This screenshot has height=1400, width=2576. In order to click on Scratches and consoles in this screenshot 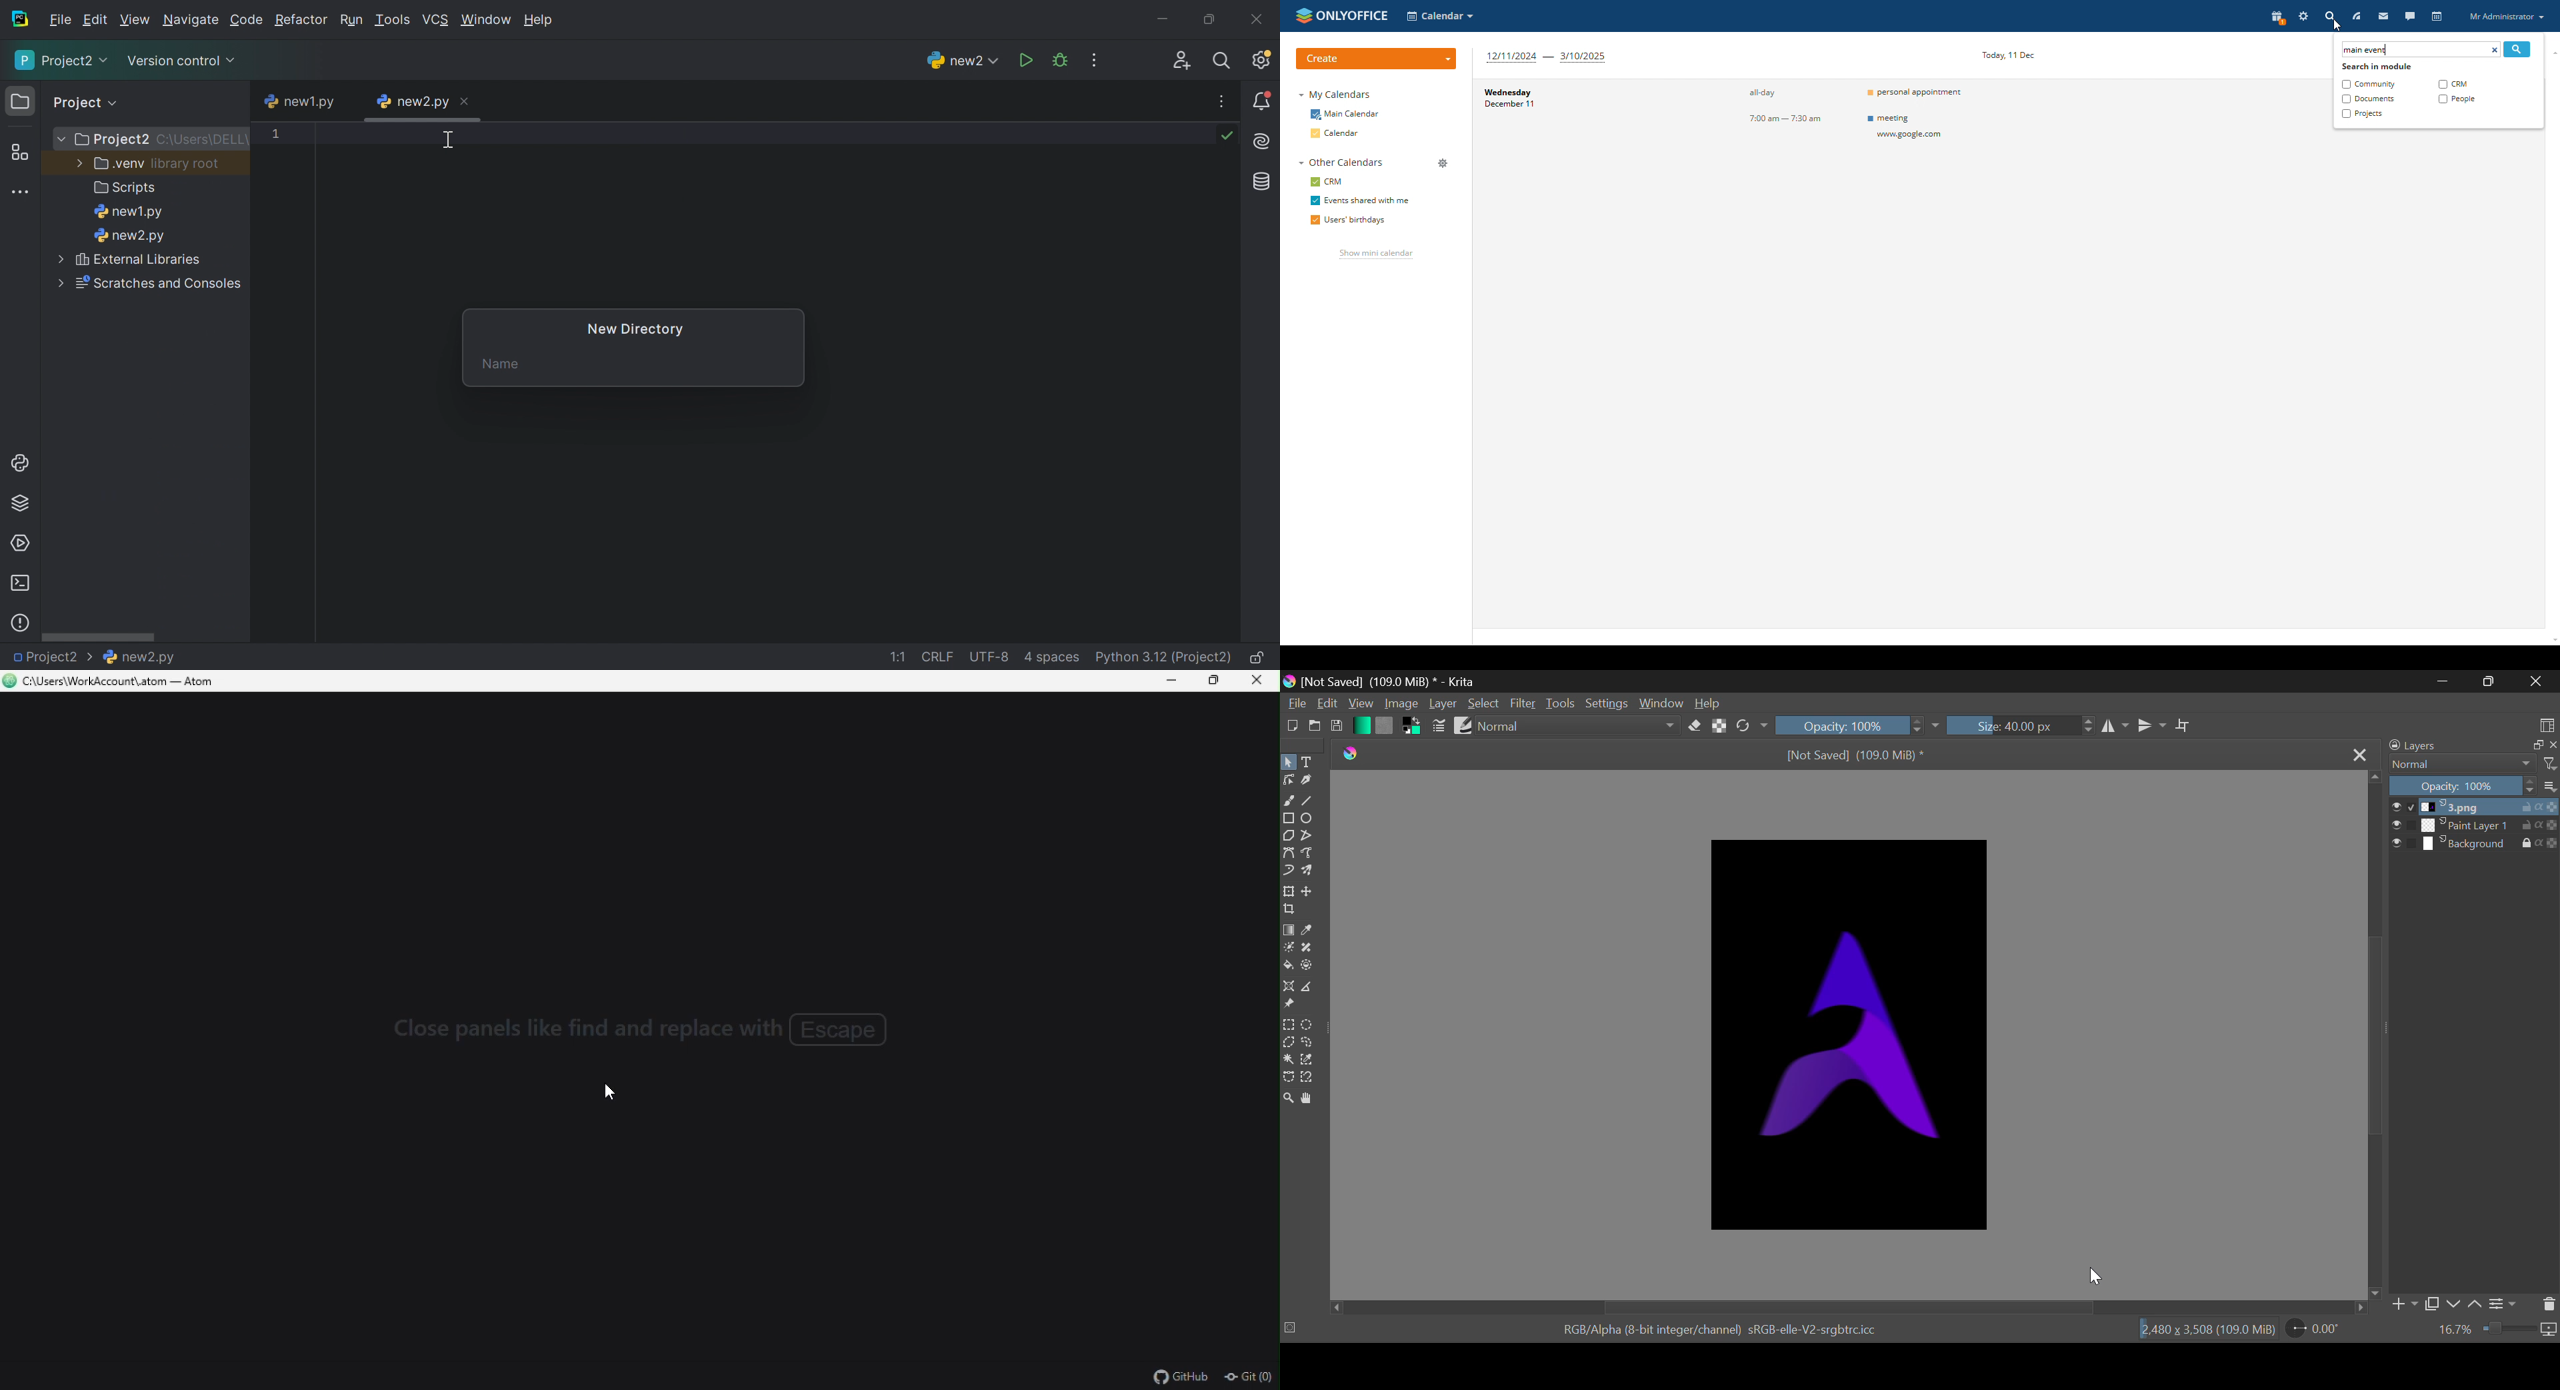, I will do `click(162, 285)`.